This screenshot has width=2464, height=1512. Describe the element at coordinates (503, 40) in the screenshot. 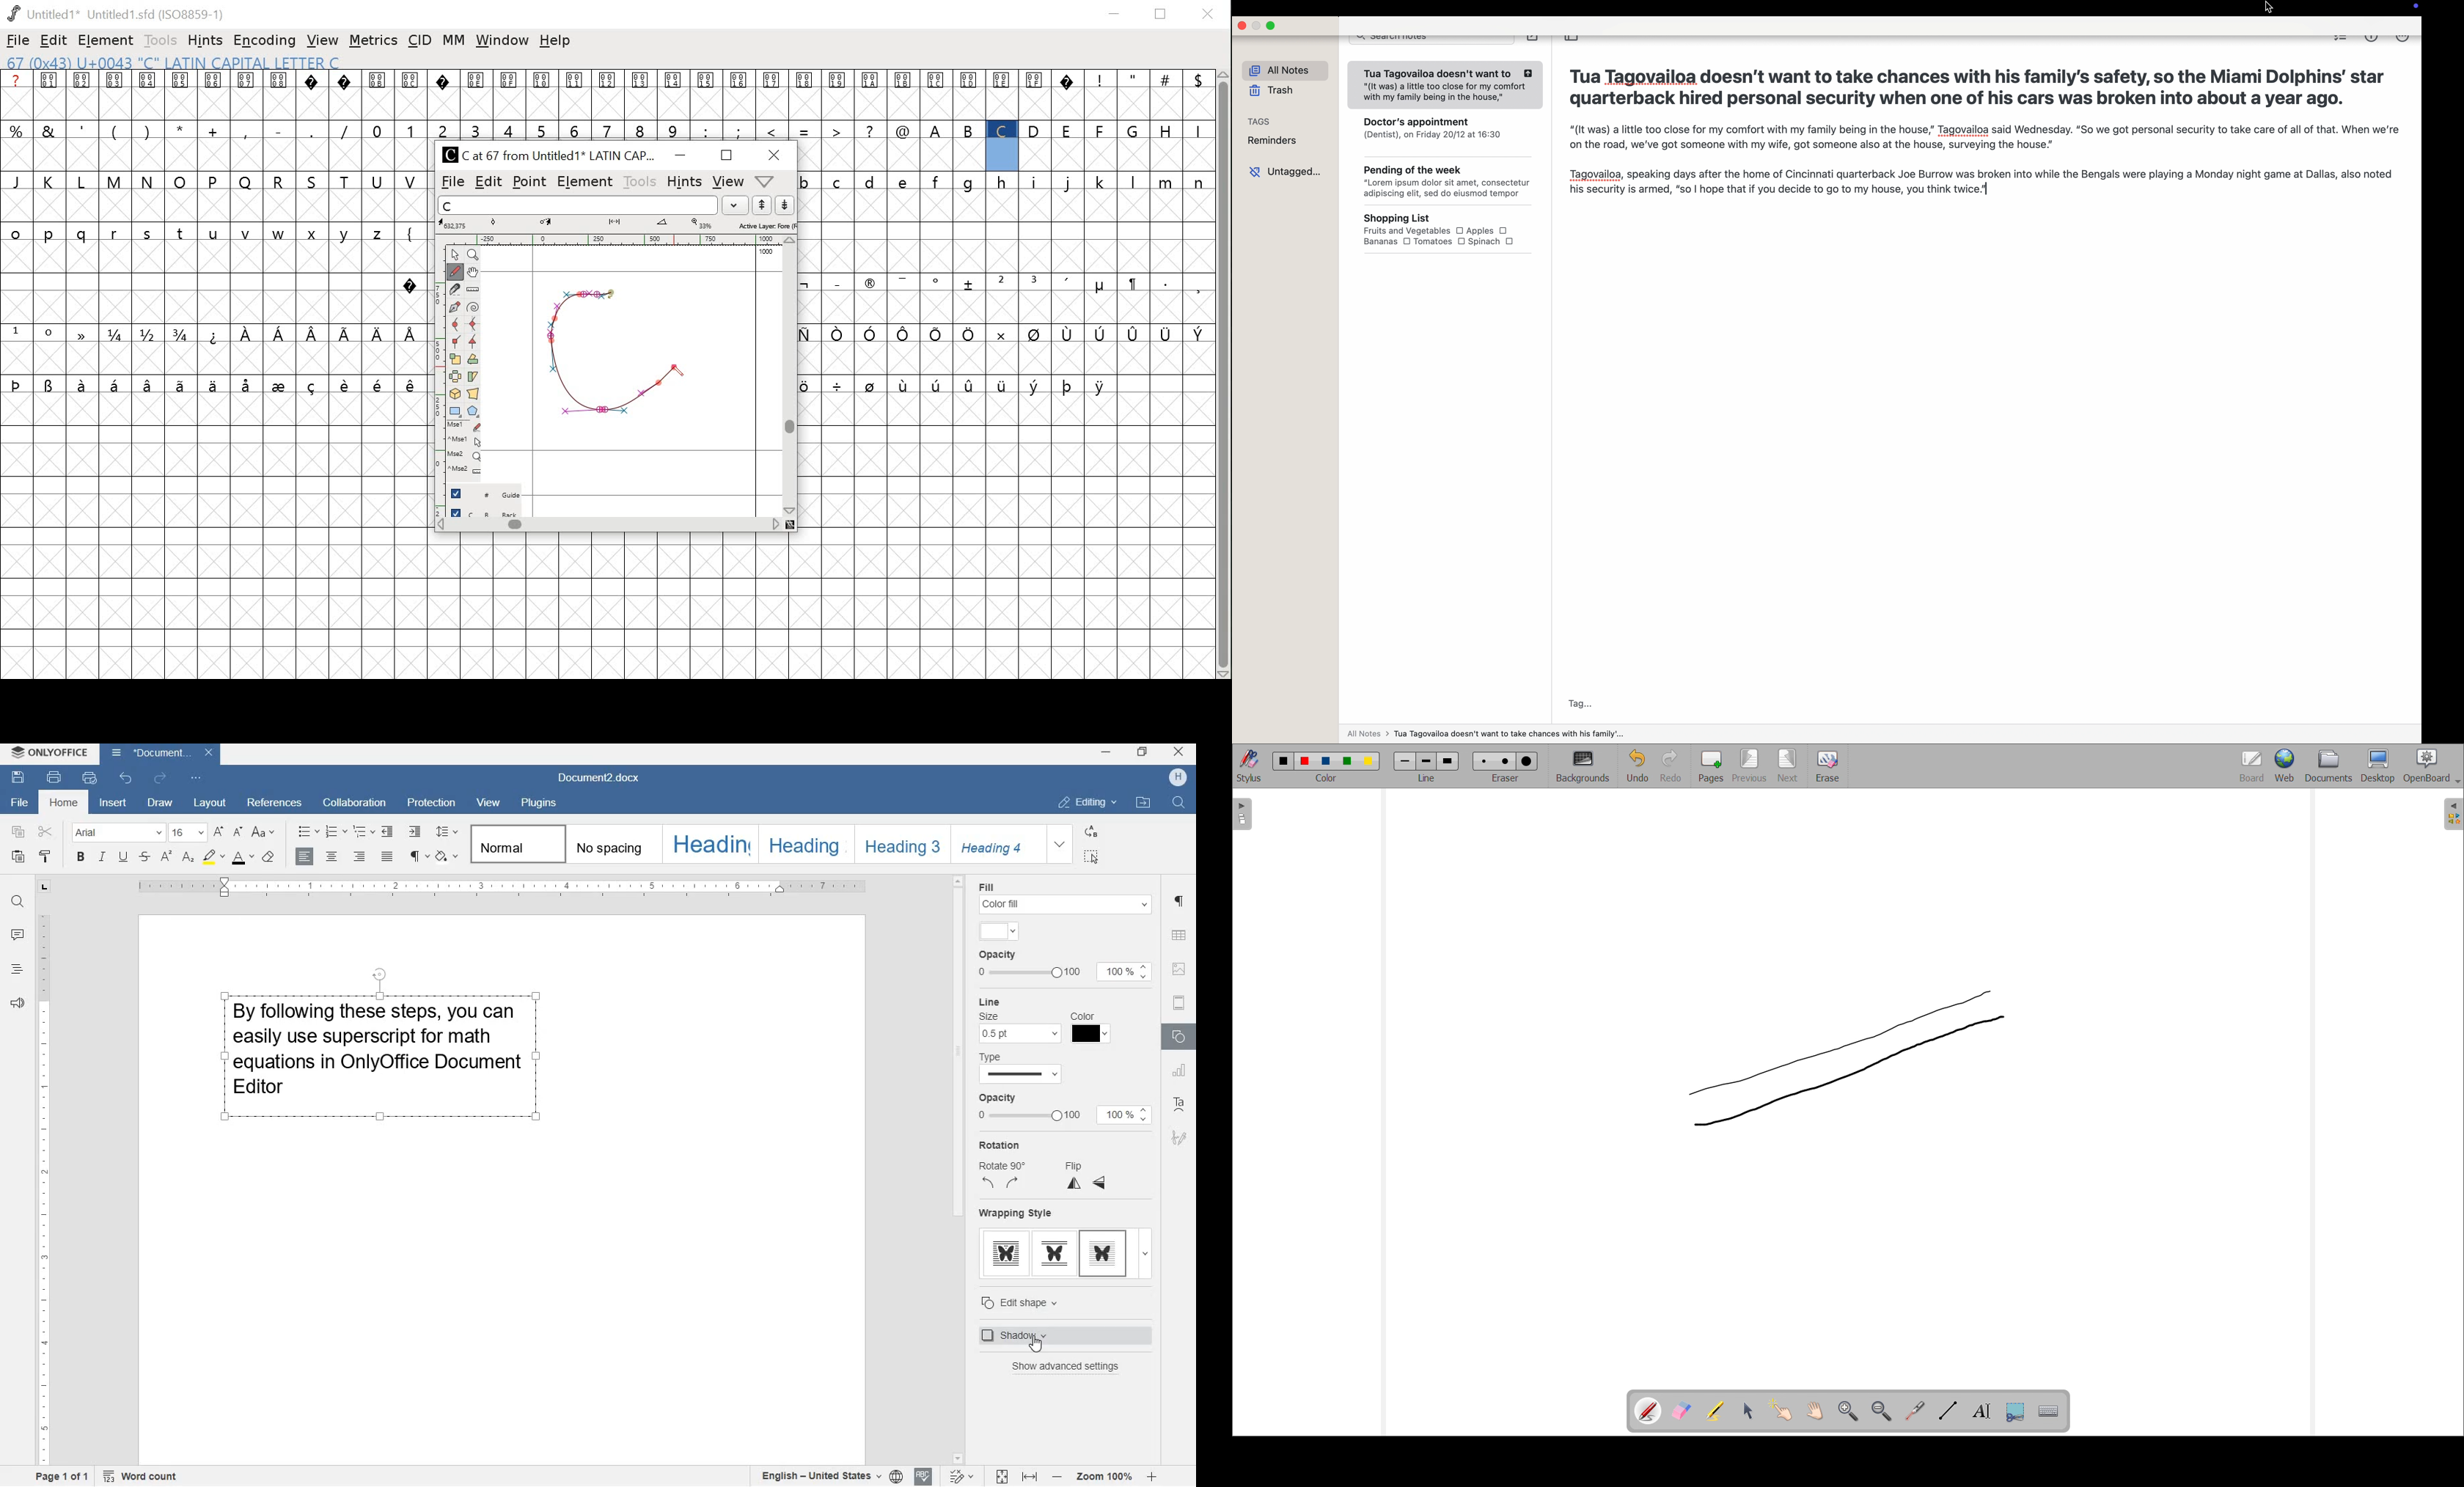

I see `window` at that location.